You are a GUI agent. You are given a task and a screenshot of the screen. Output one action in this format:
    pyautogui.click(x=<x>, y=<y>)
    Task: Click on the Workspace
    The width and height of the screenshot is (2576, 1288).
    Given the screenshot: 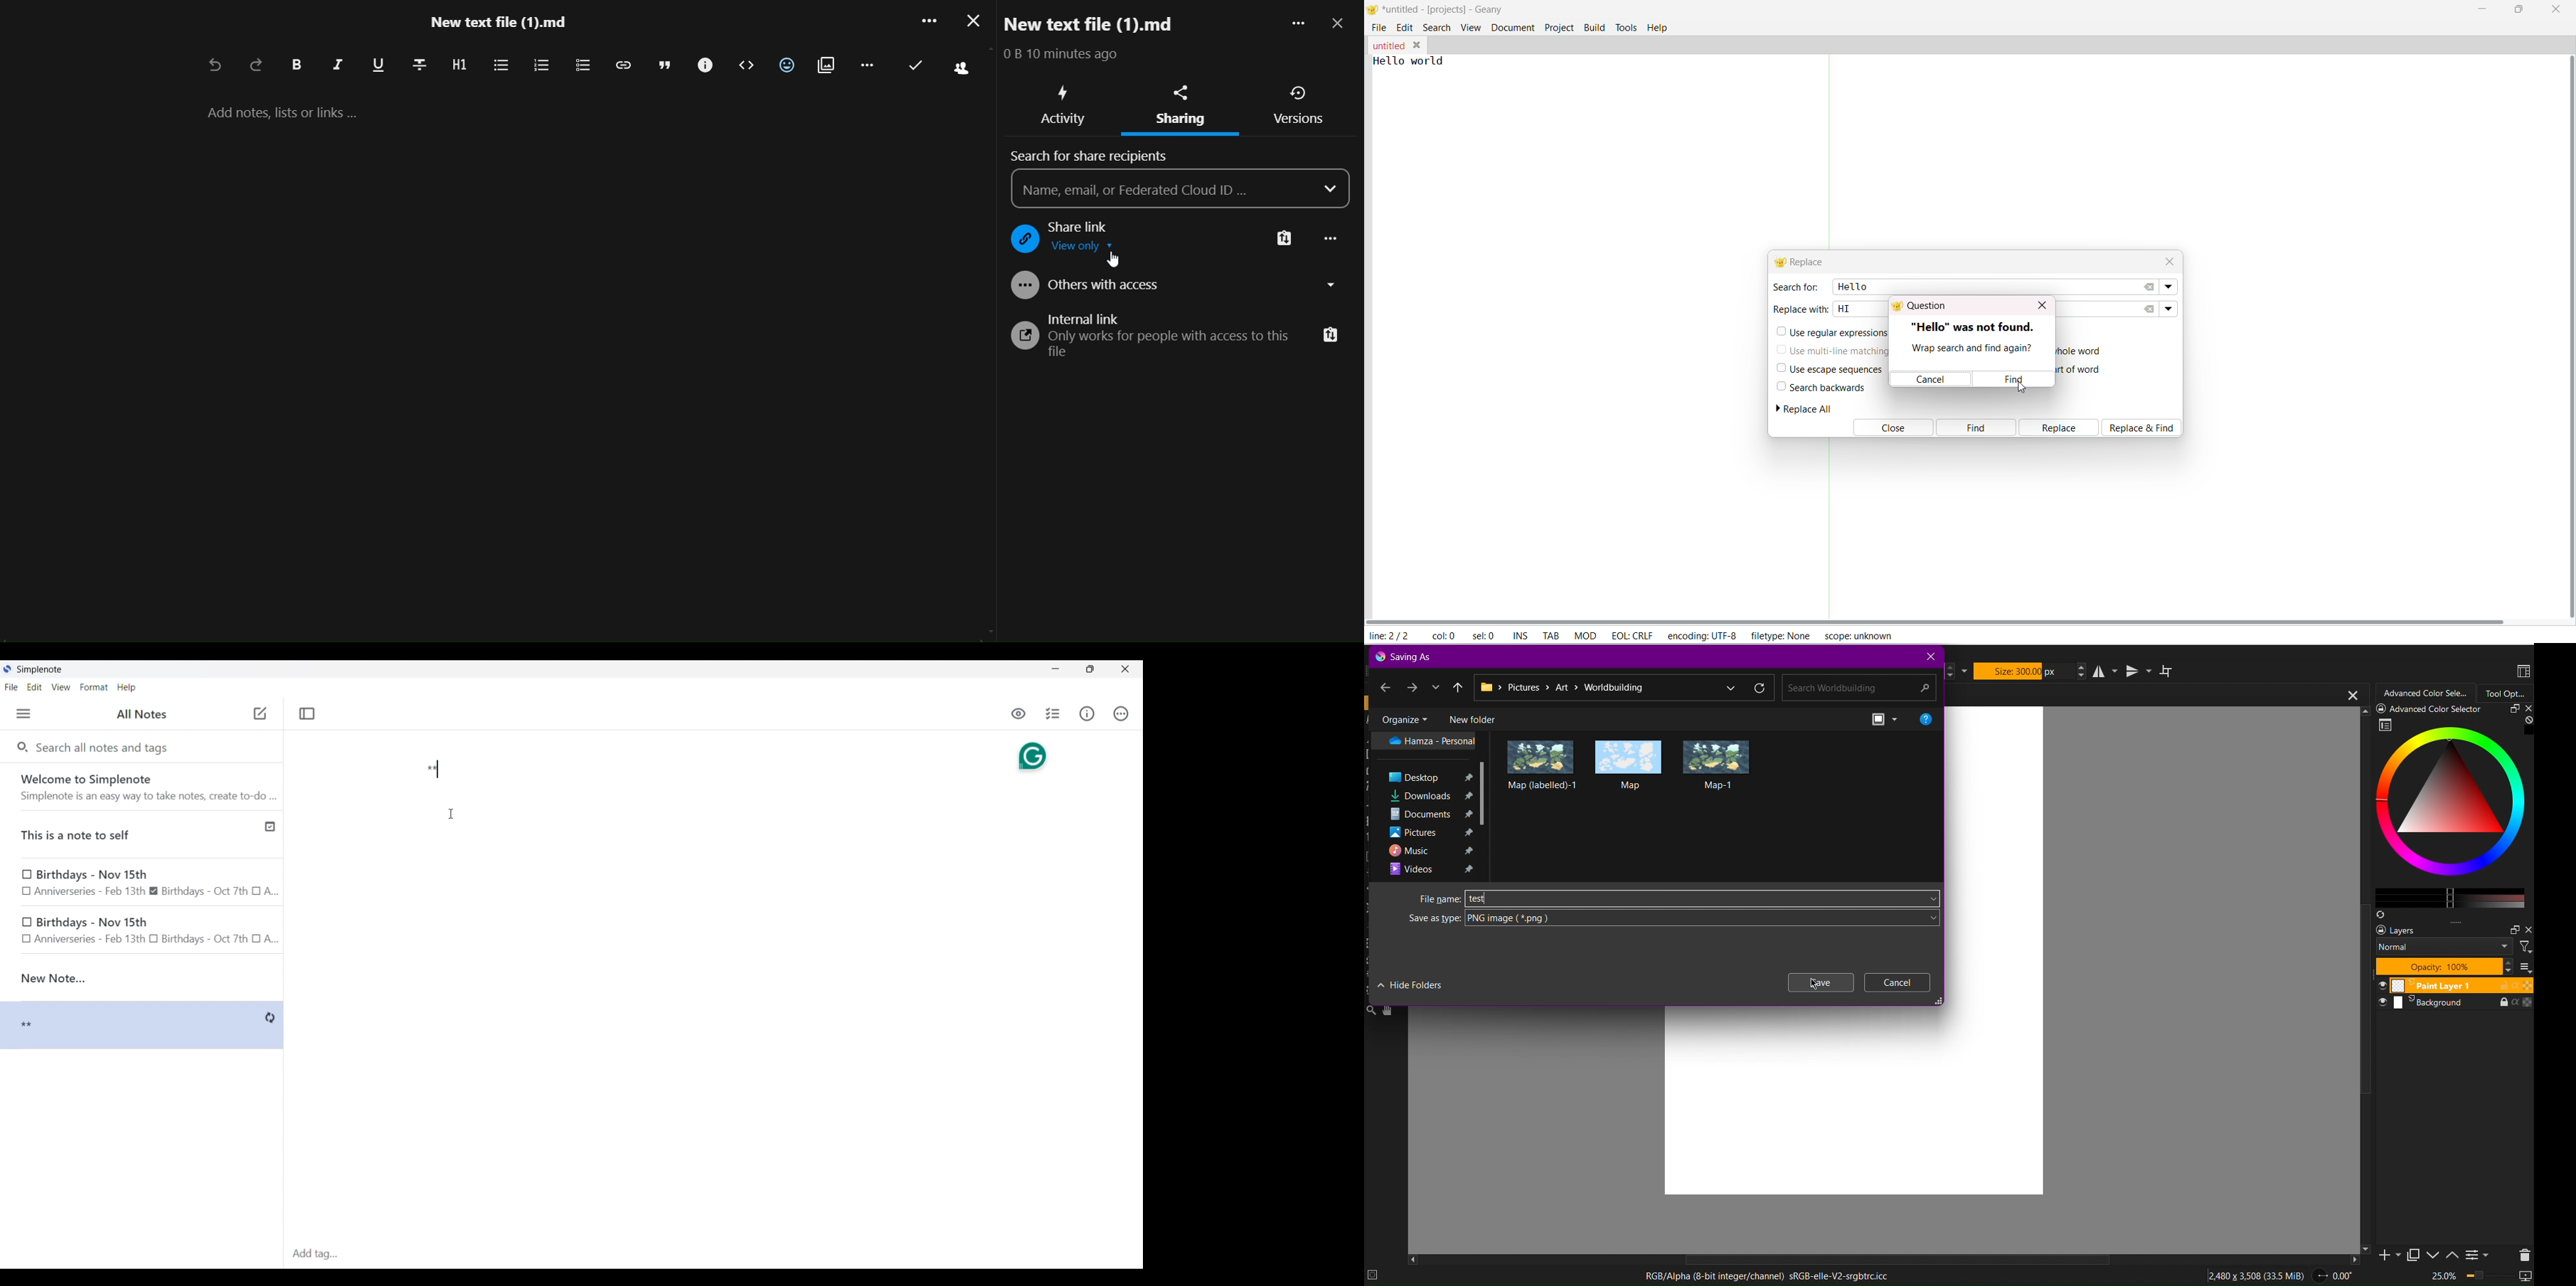 What is the action you would take?
    pyautogui.click(x=2522, y=672)
    